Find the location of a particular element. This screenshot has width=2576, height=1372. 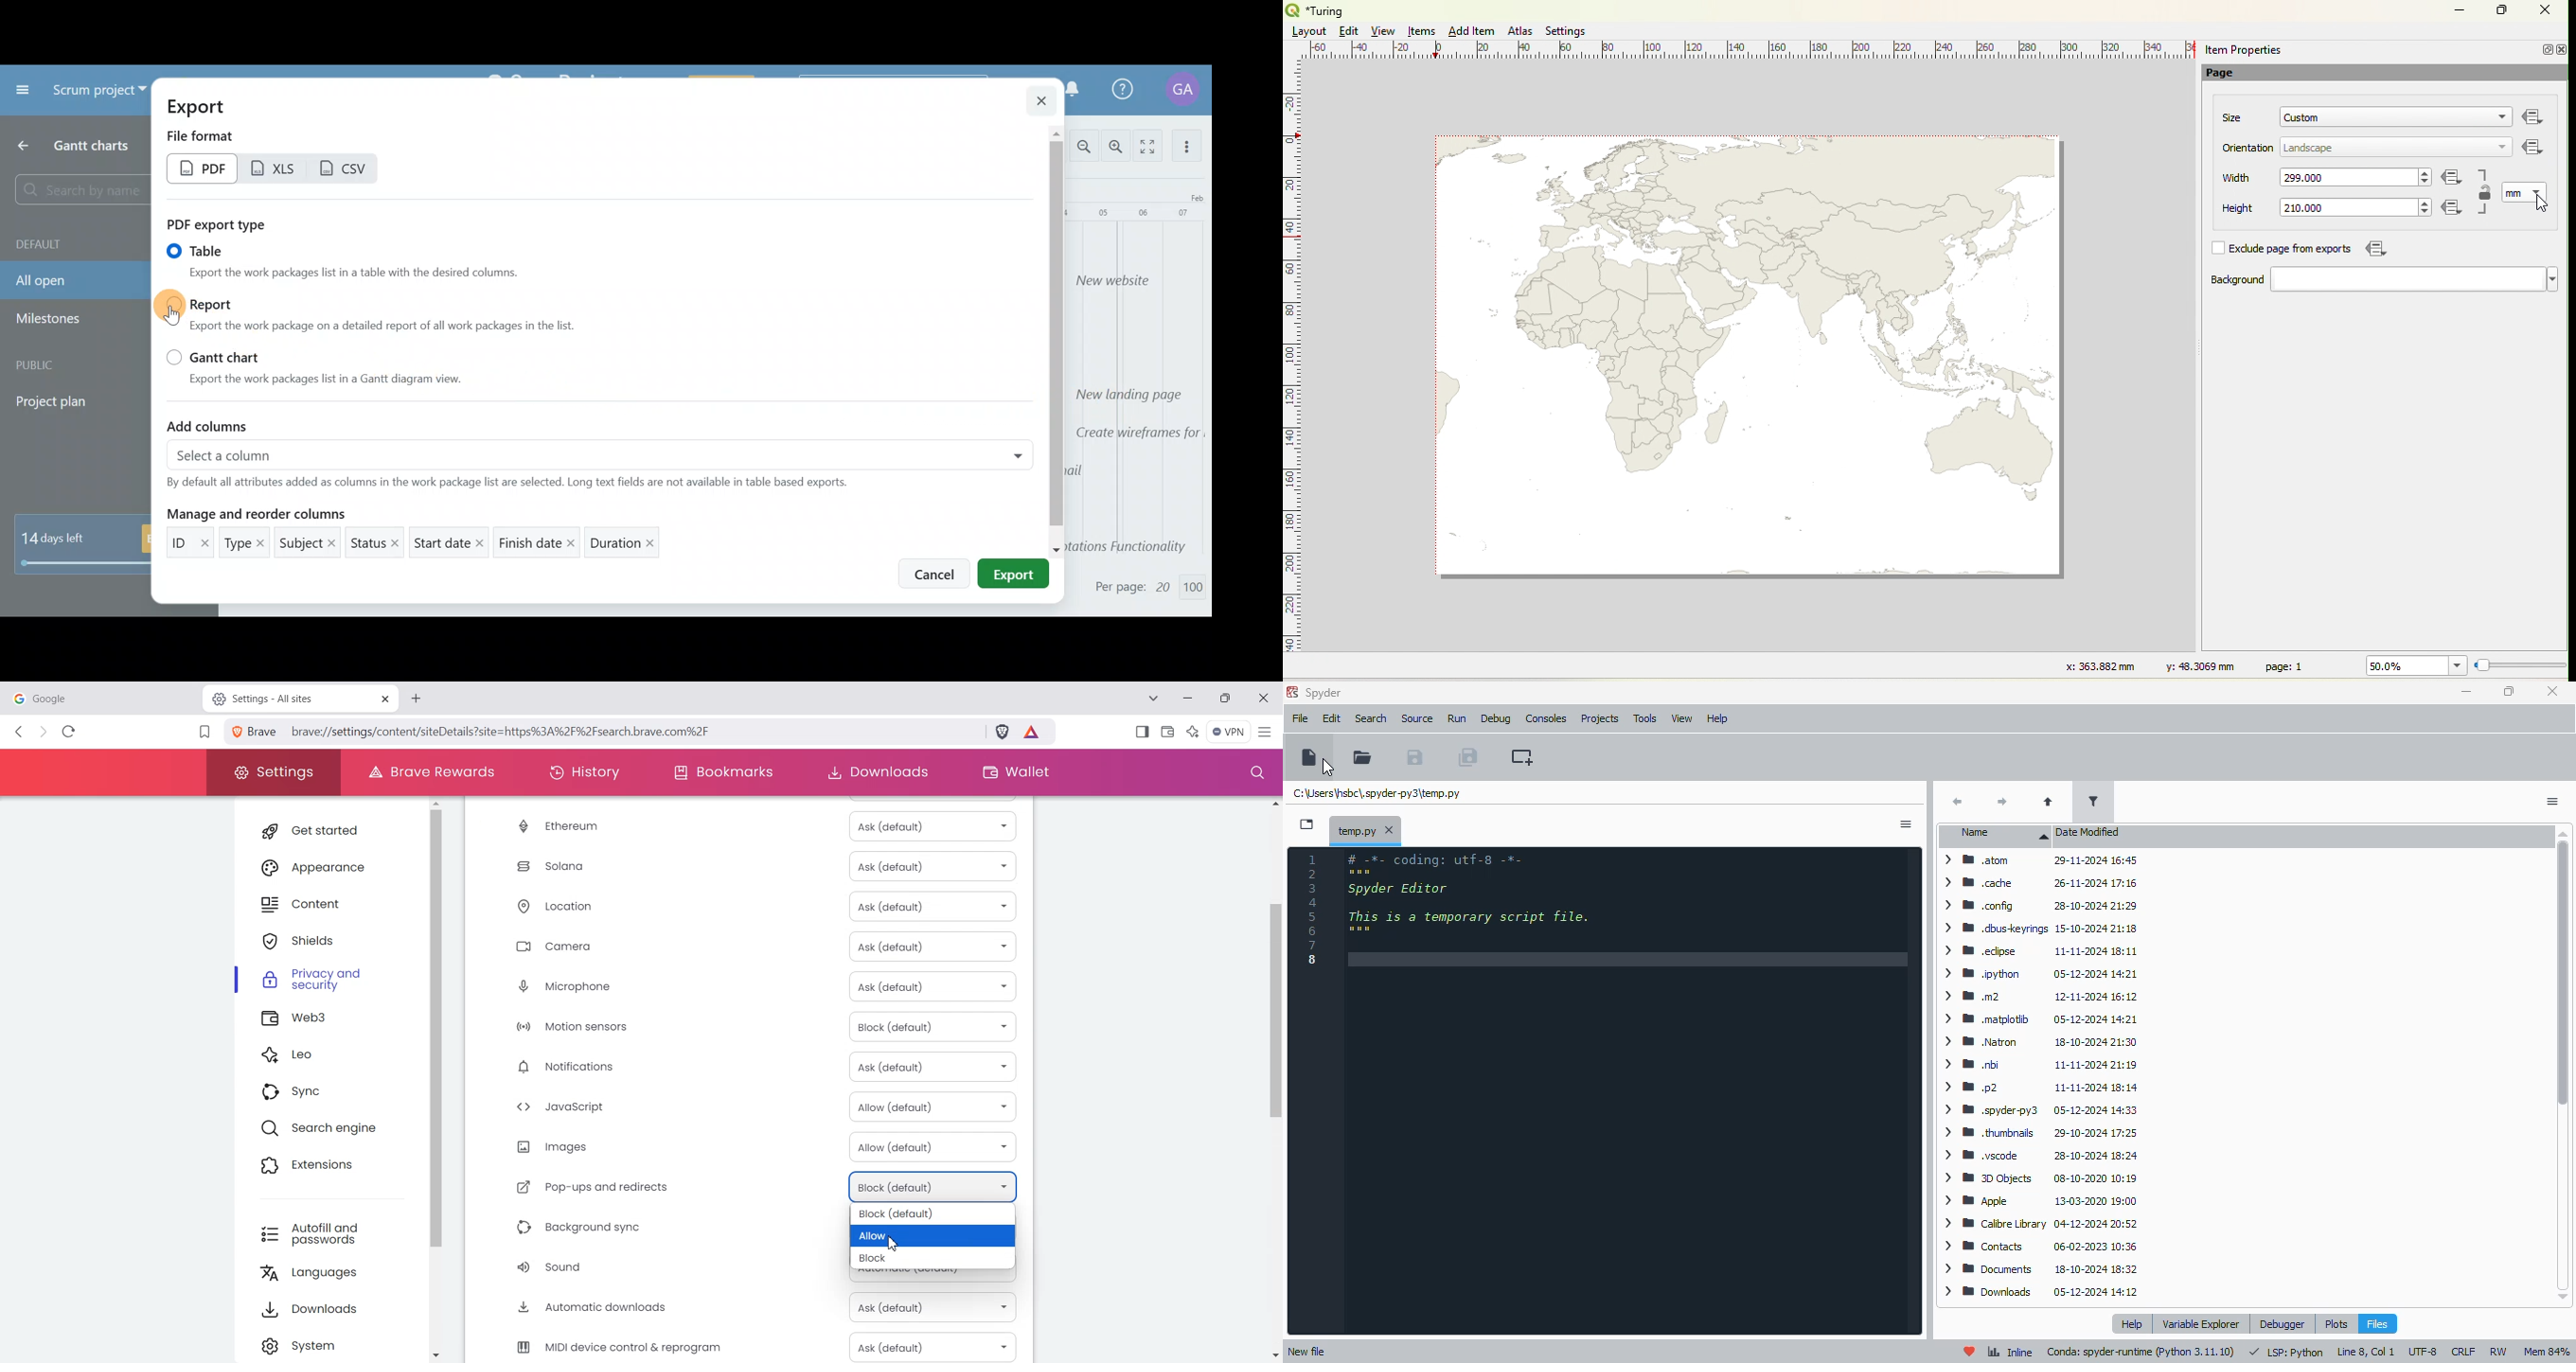

> WM Downloads ~~ 05-12-2024 14:12 is located at coordinates (2040, 1292).